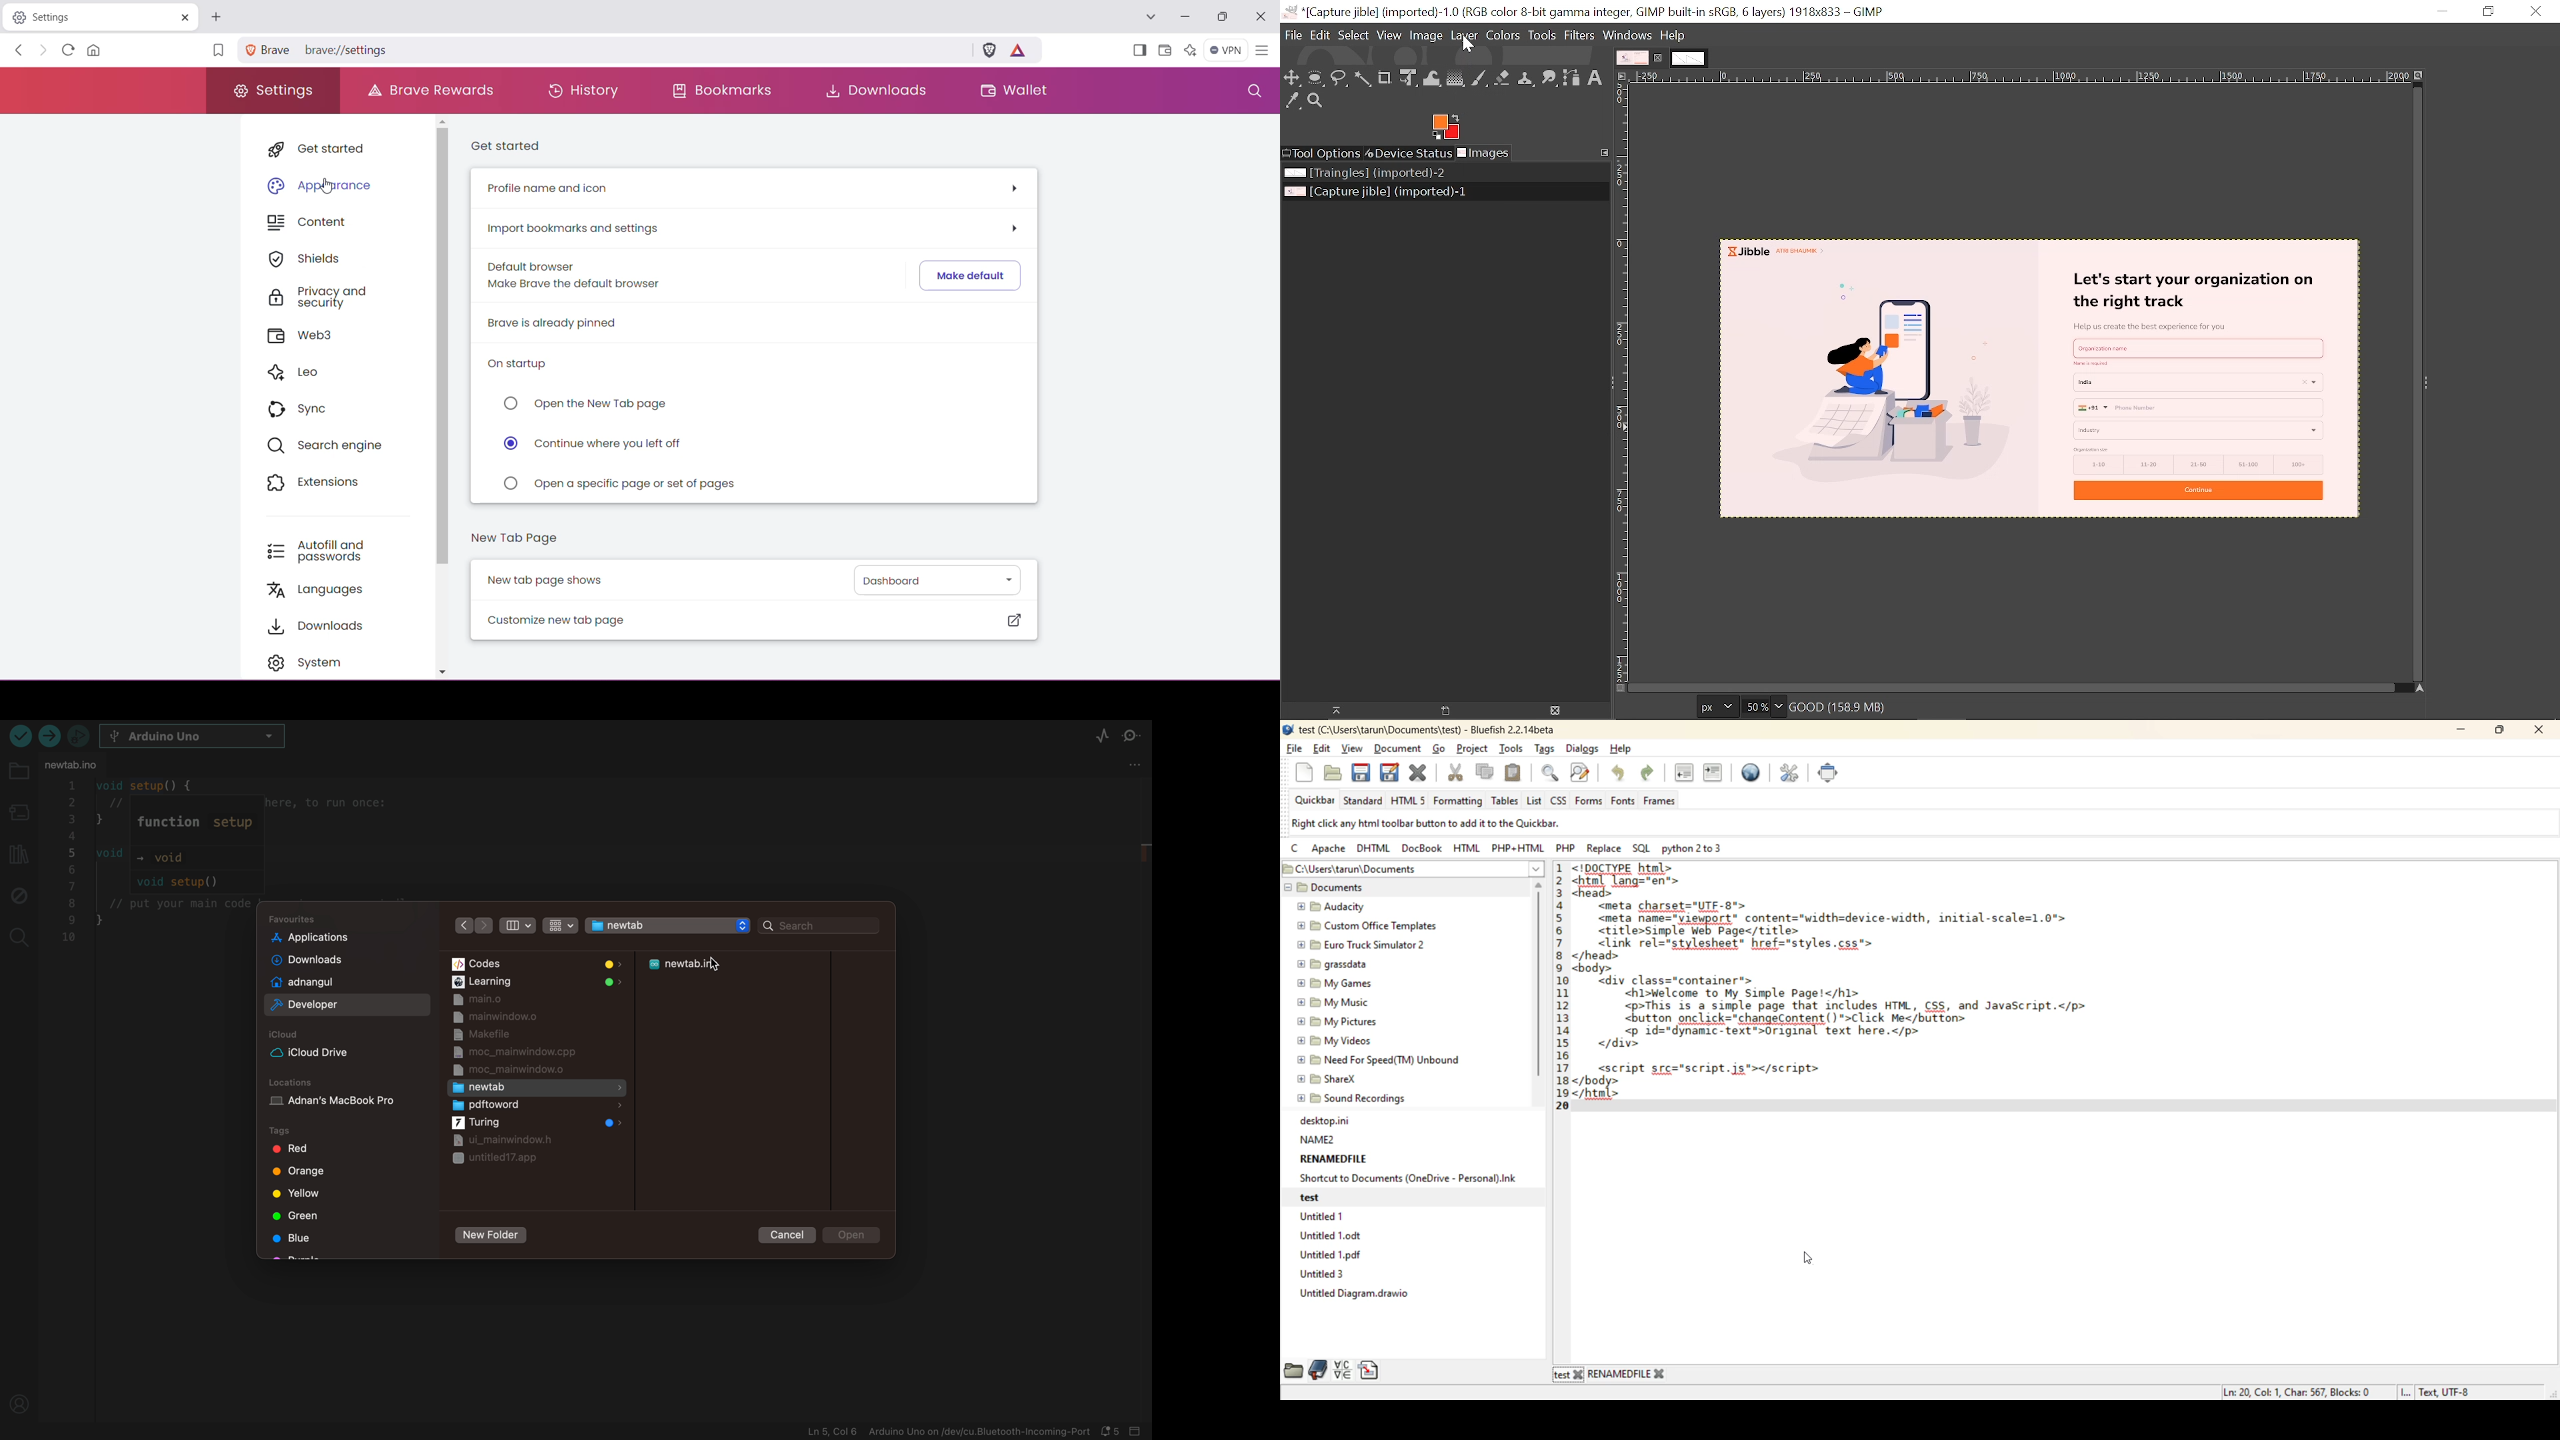 This screenshot has height=1456, width=2576. Describe the element at coordinates (1295, 1372) in the screenshot. I see `file browser` at that location.